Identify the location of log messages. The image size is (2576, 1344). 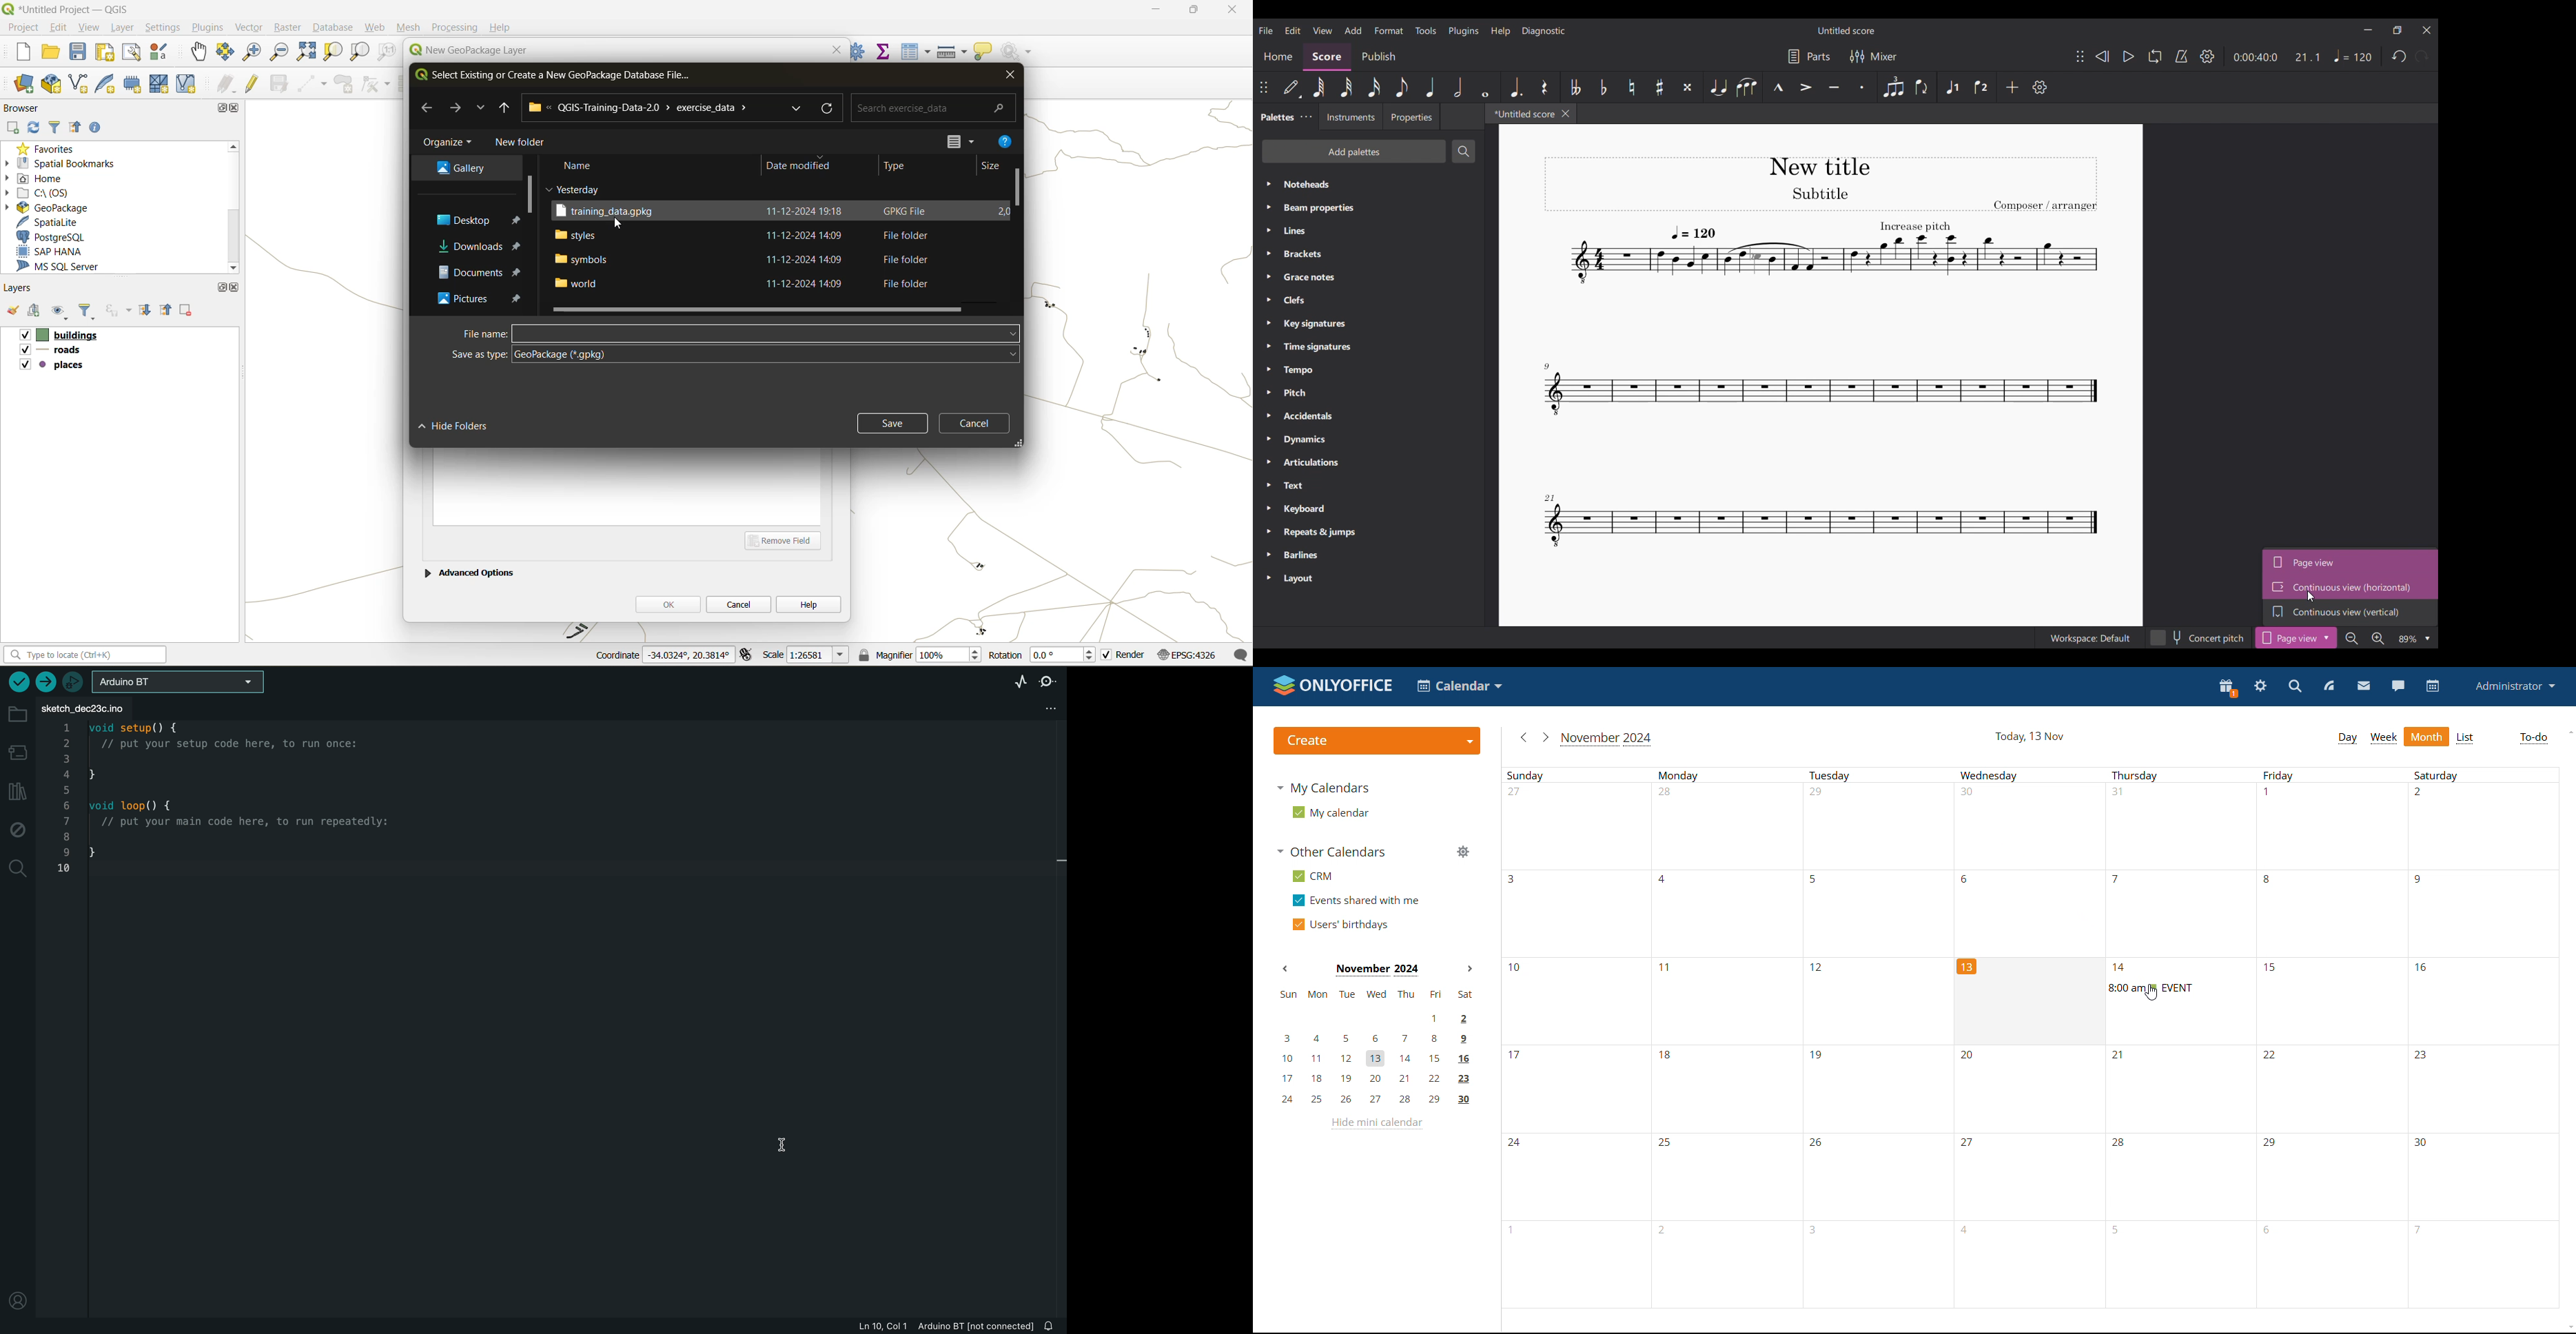
(1242, 655).